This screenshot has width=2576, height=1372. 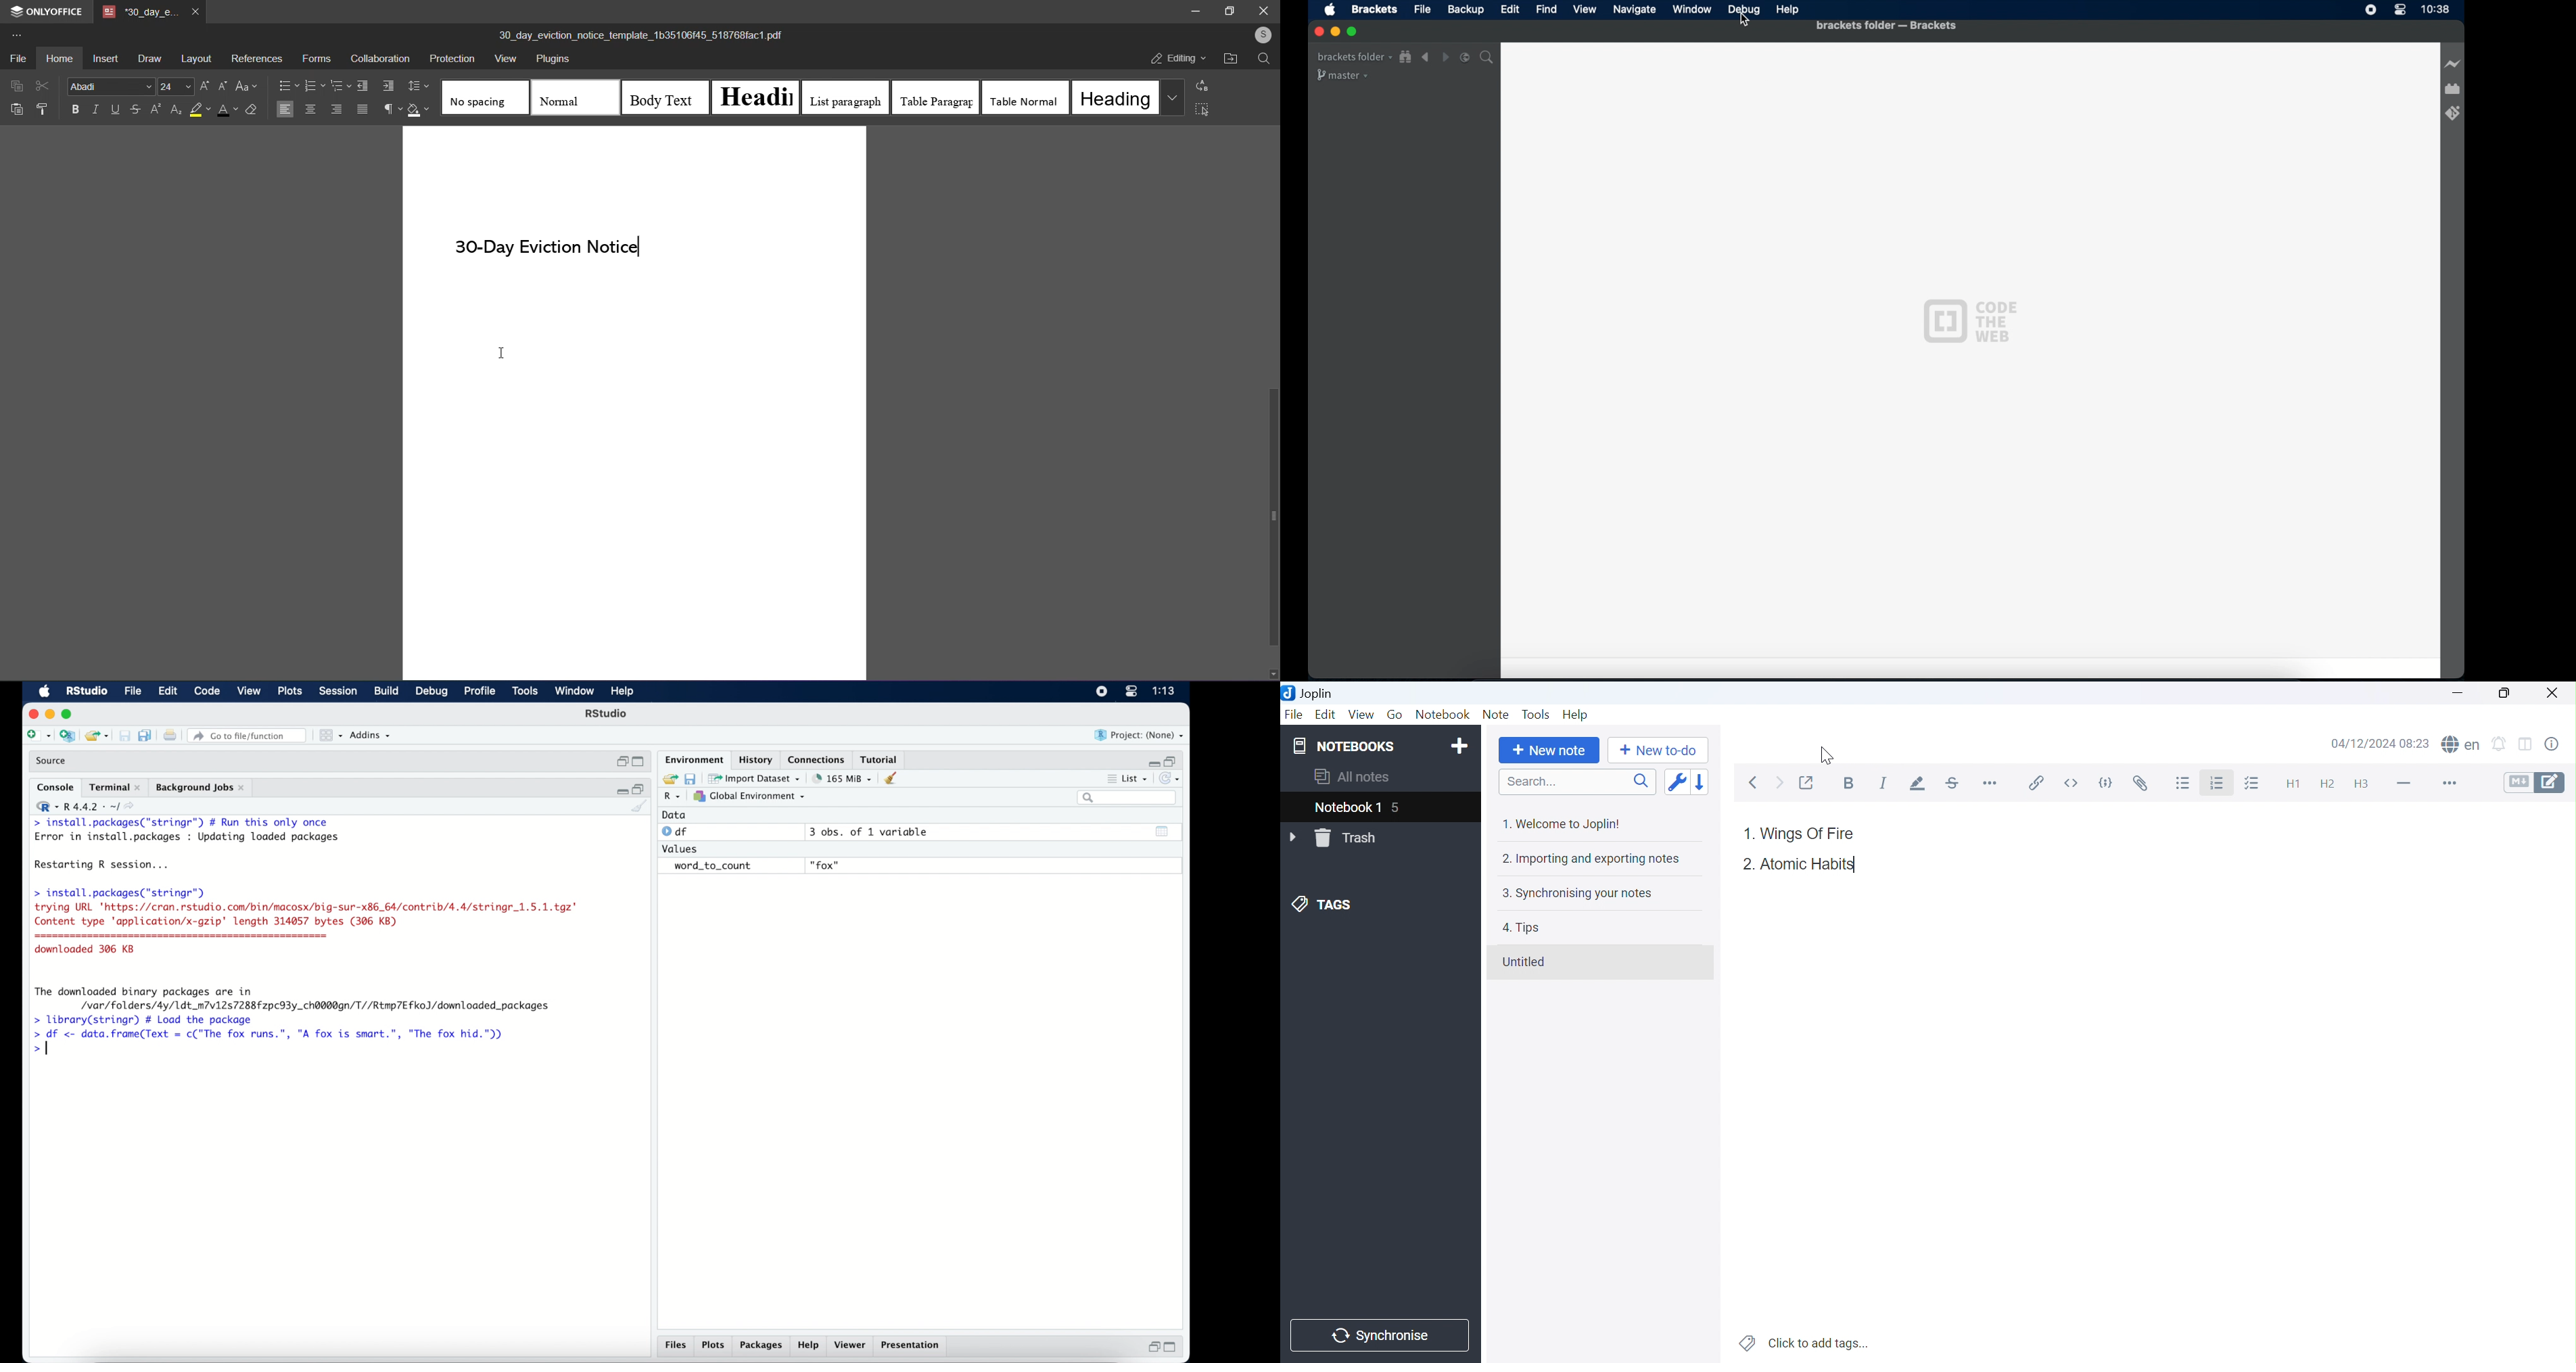 I want to click on clear console, so click(x=894, y=778).